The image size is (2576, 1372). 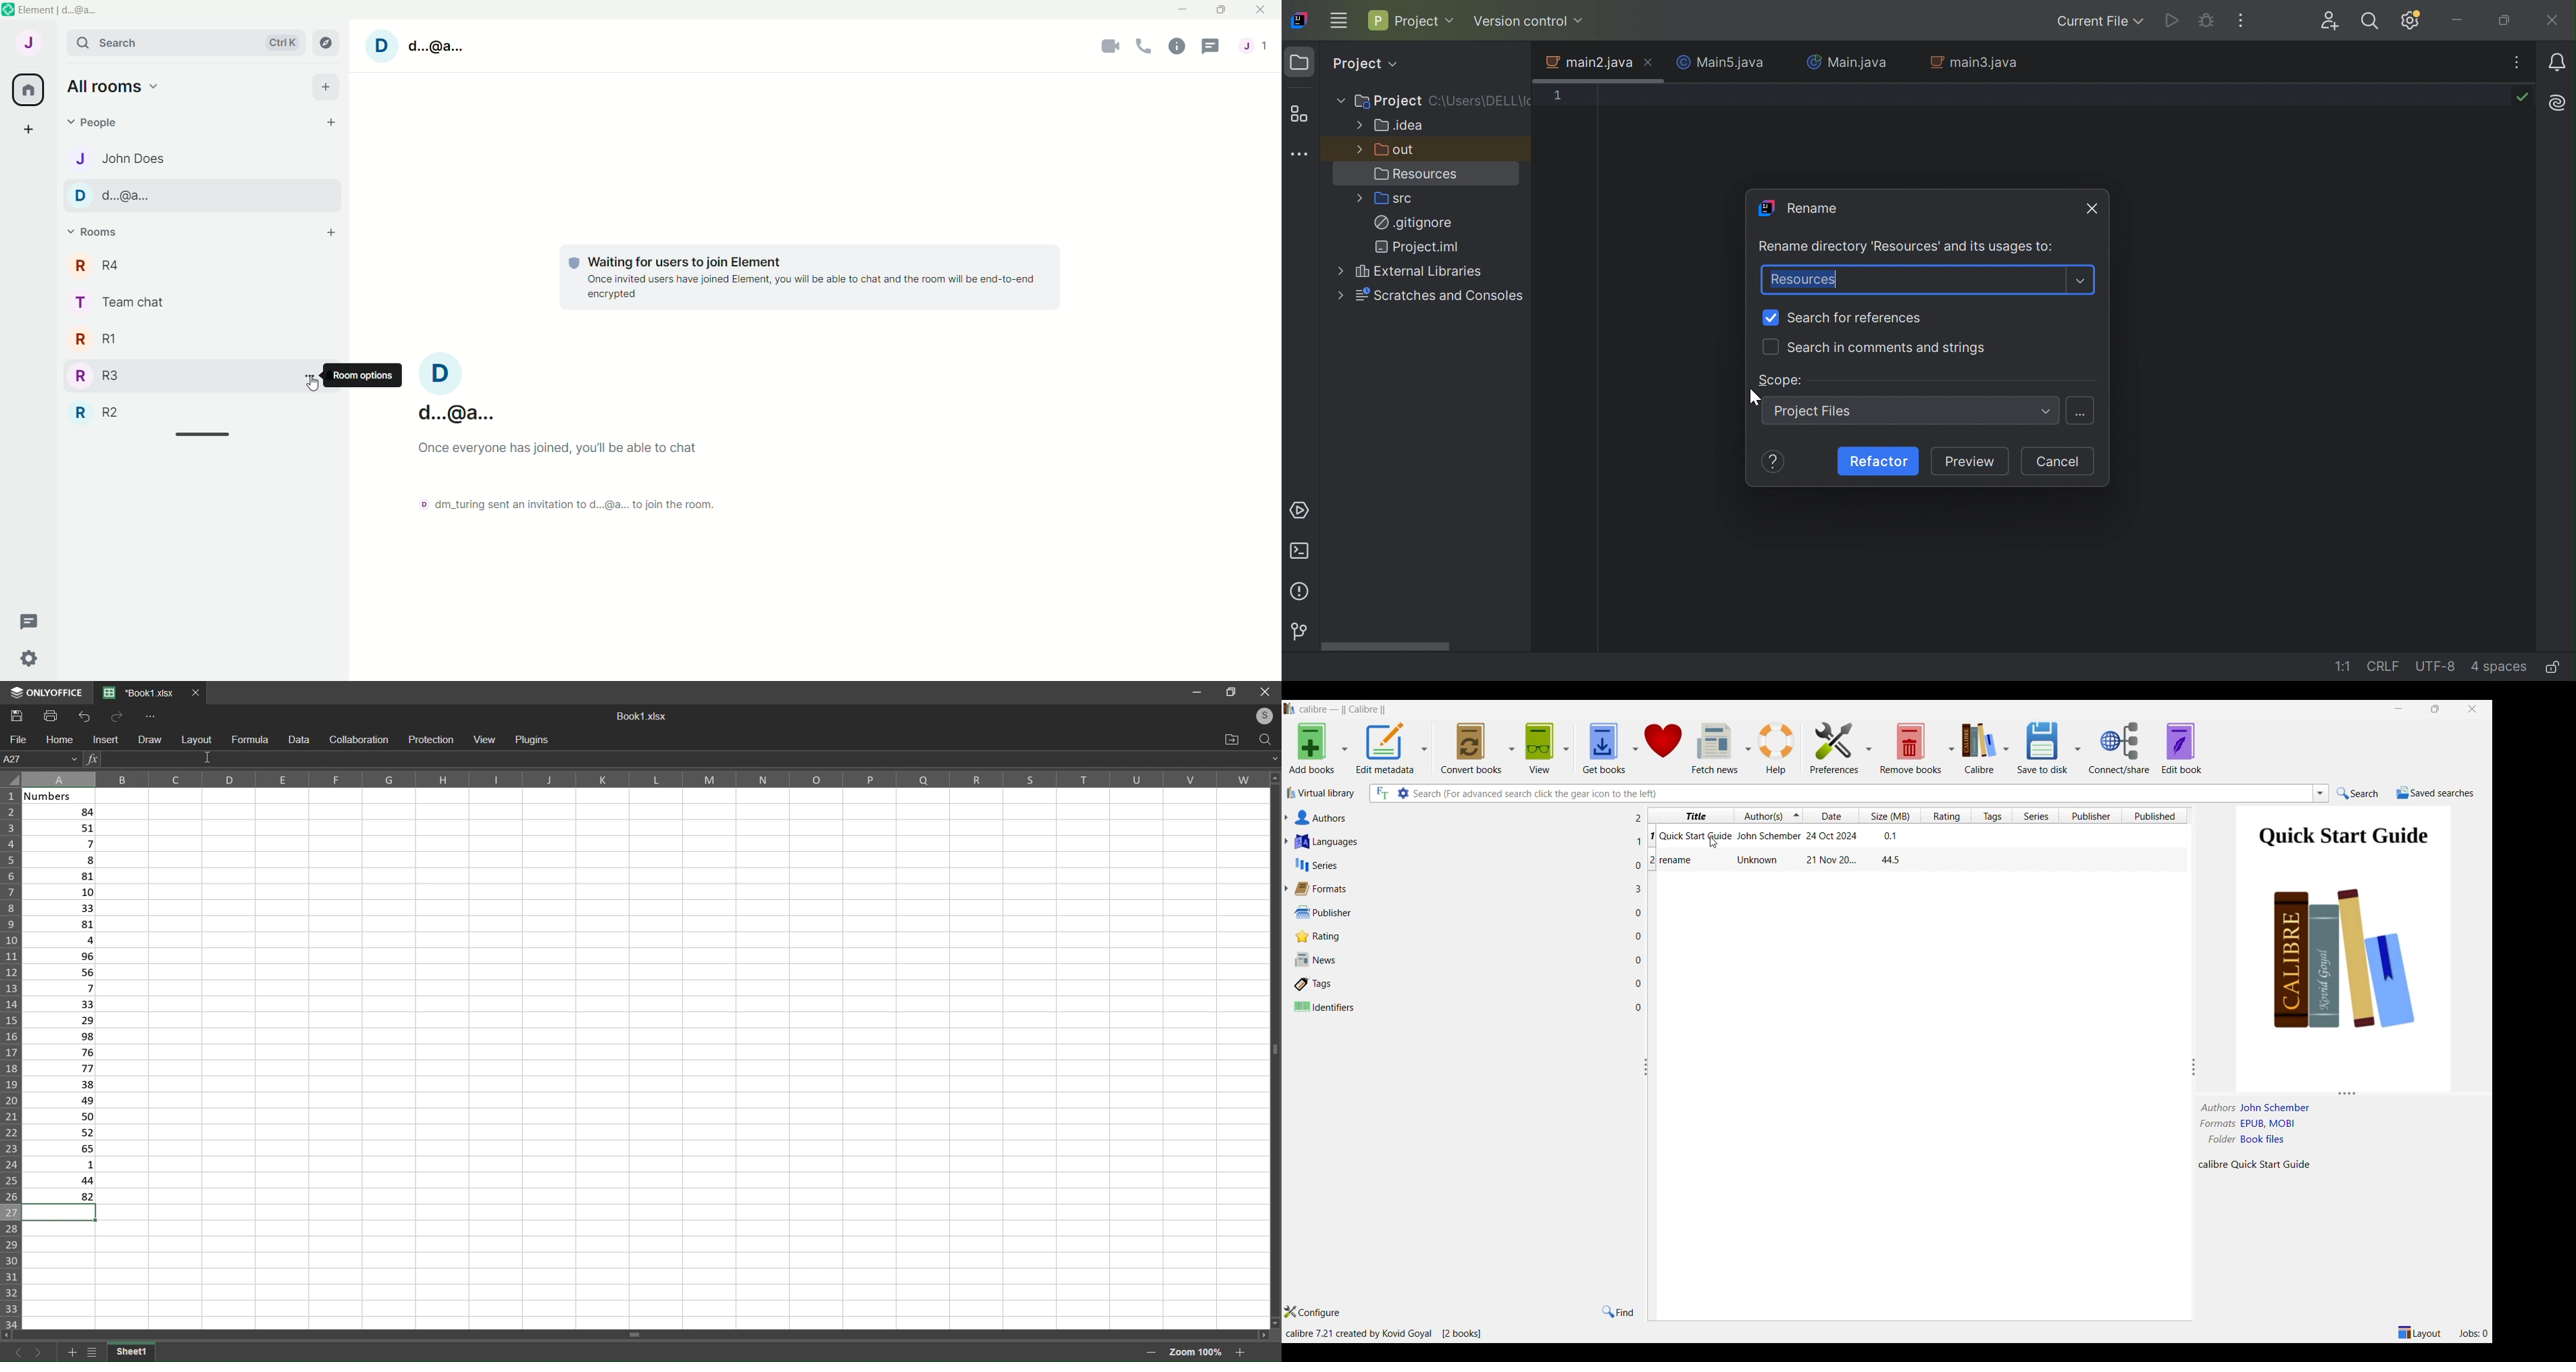 What do you see at coordinates (1459, 889) in the screenshot?
I see `Formats` at bounding box center [1459, 889].